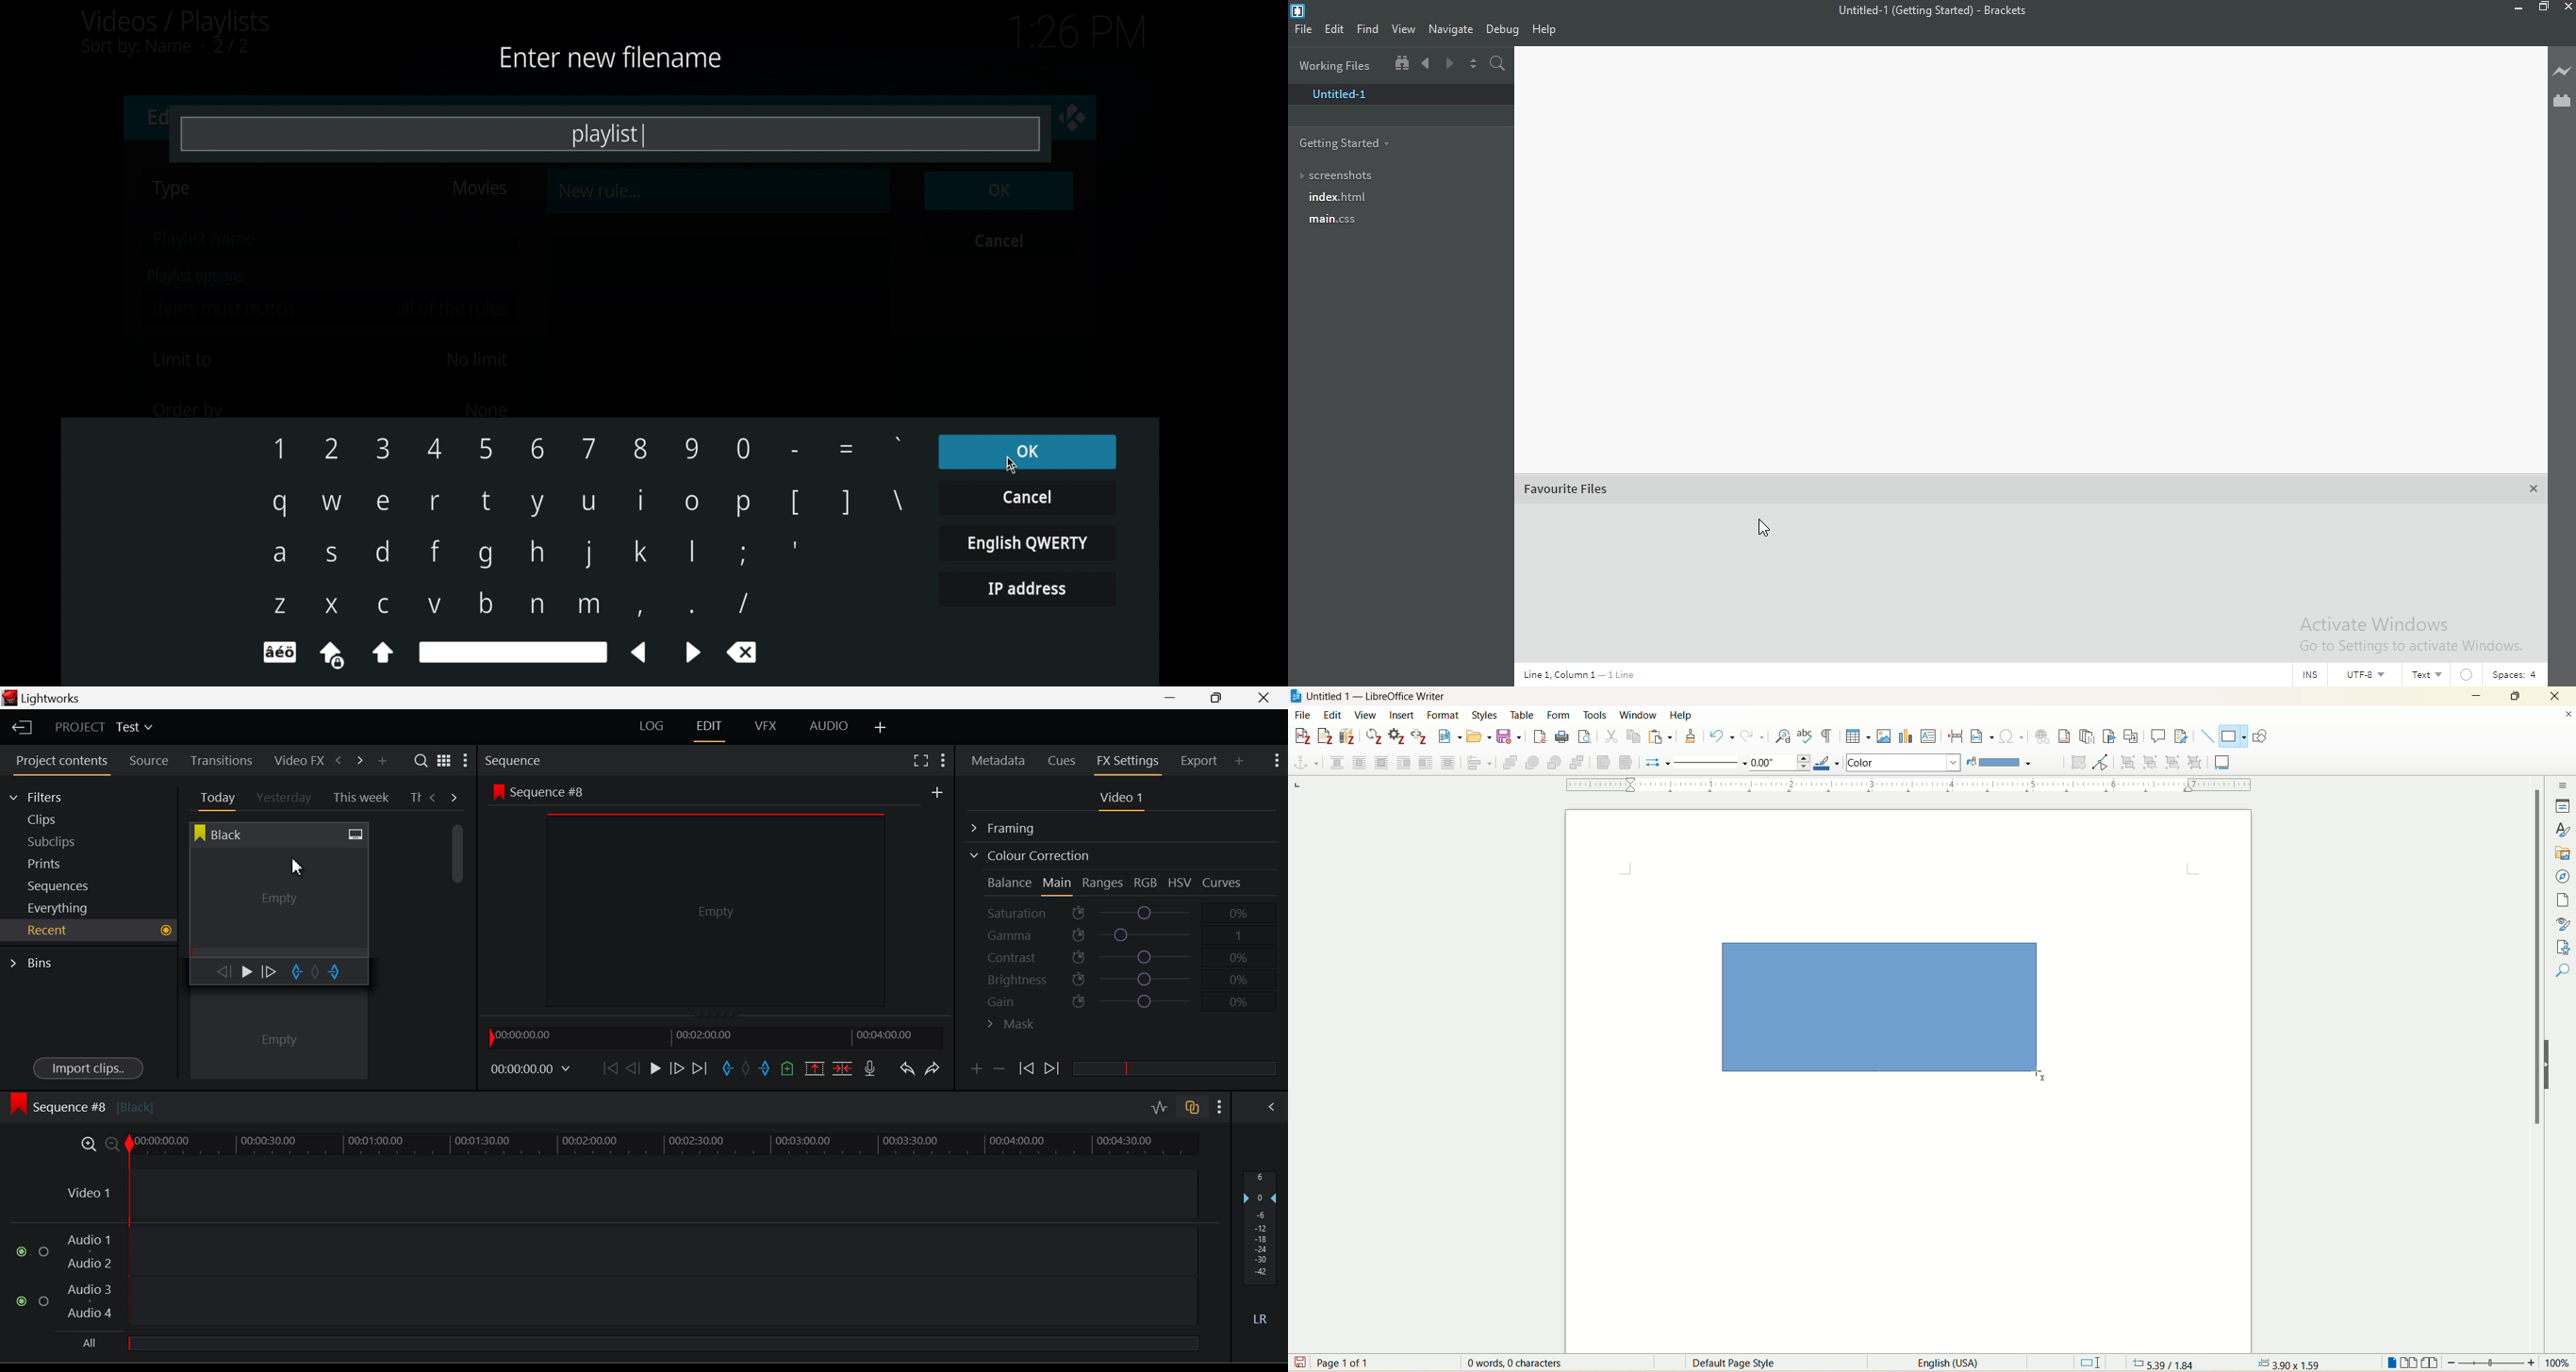  Describe the element at coordinates (2043, 735) in the screenshot. I see `insert hyperlink` at that location.